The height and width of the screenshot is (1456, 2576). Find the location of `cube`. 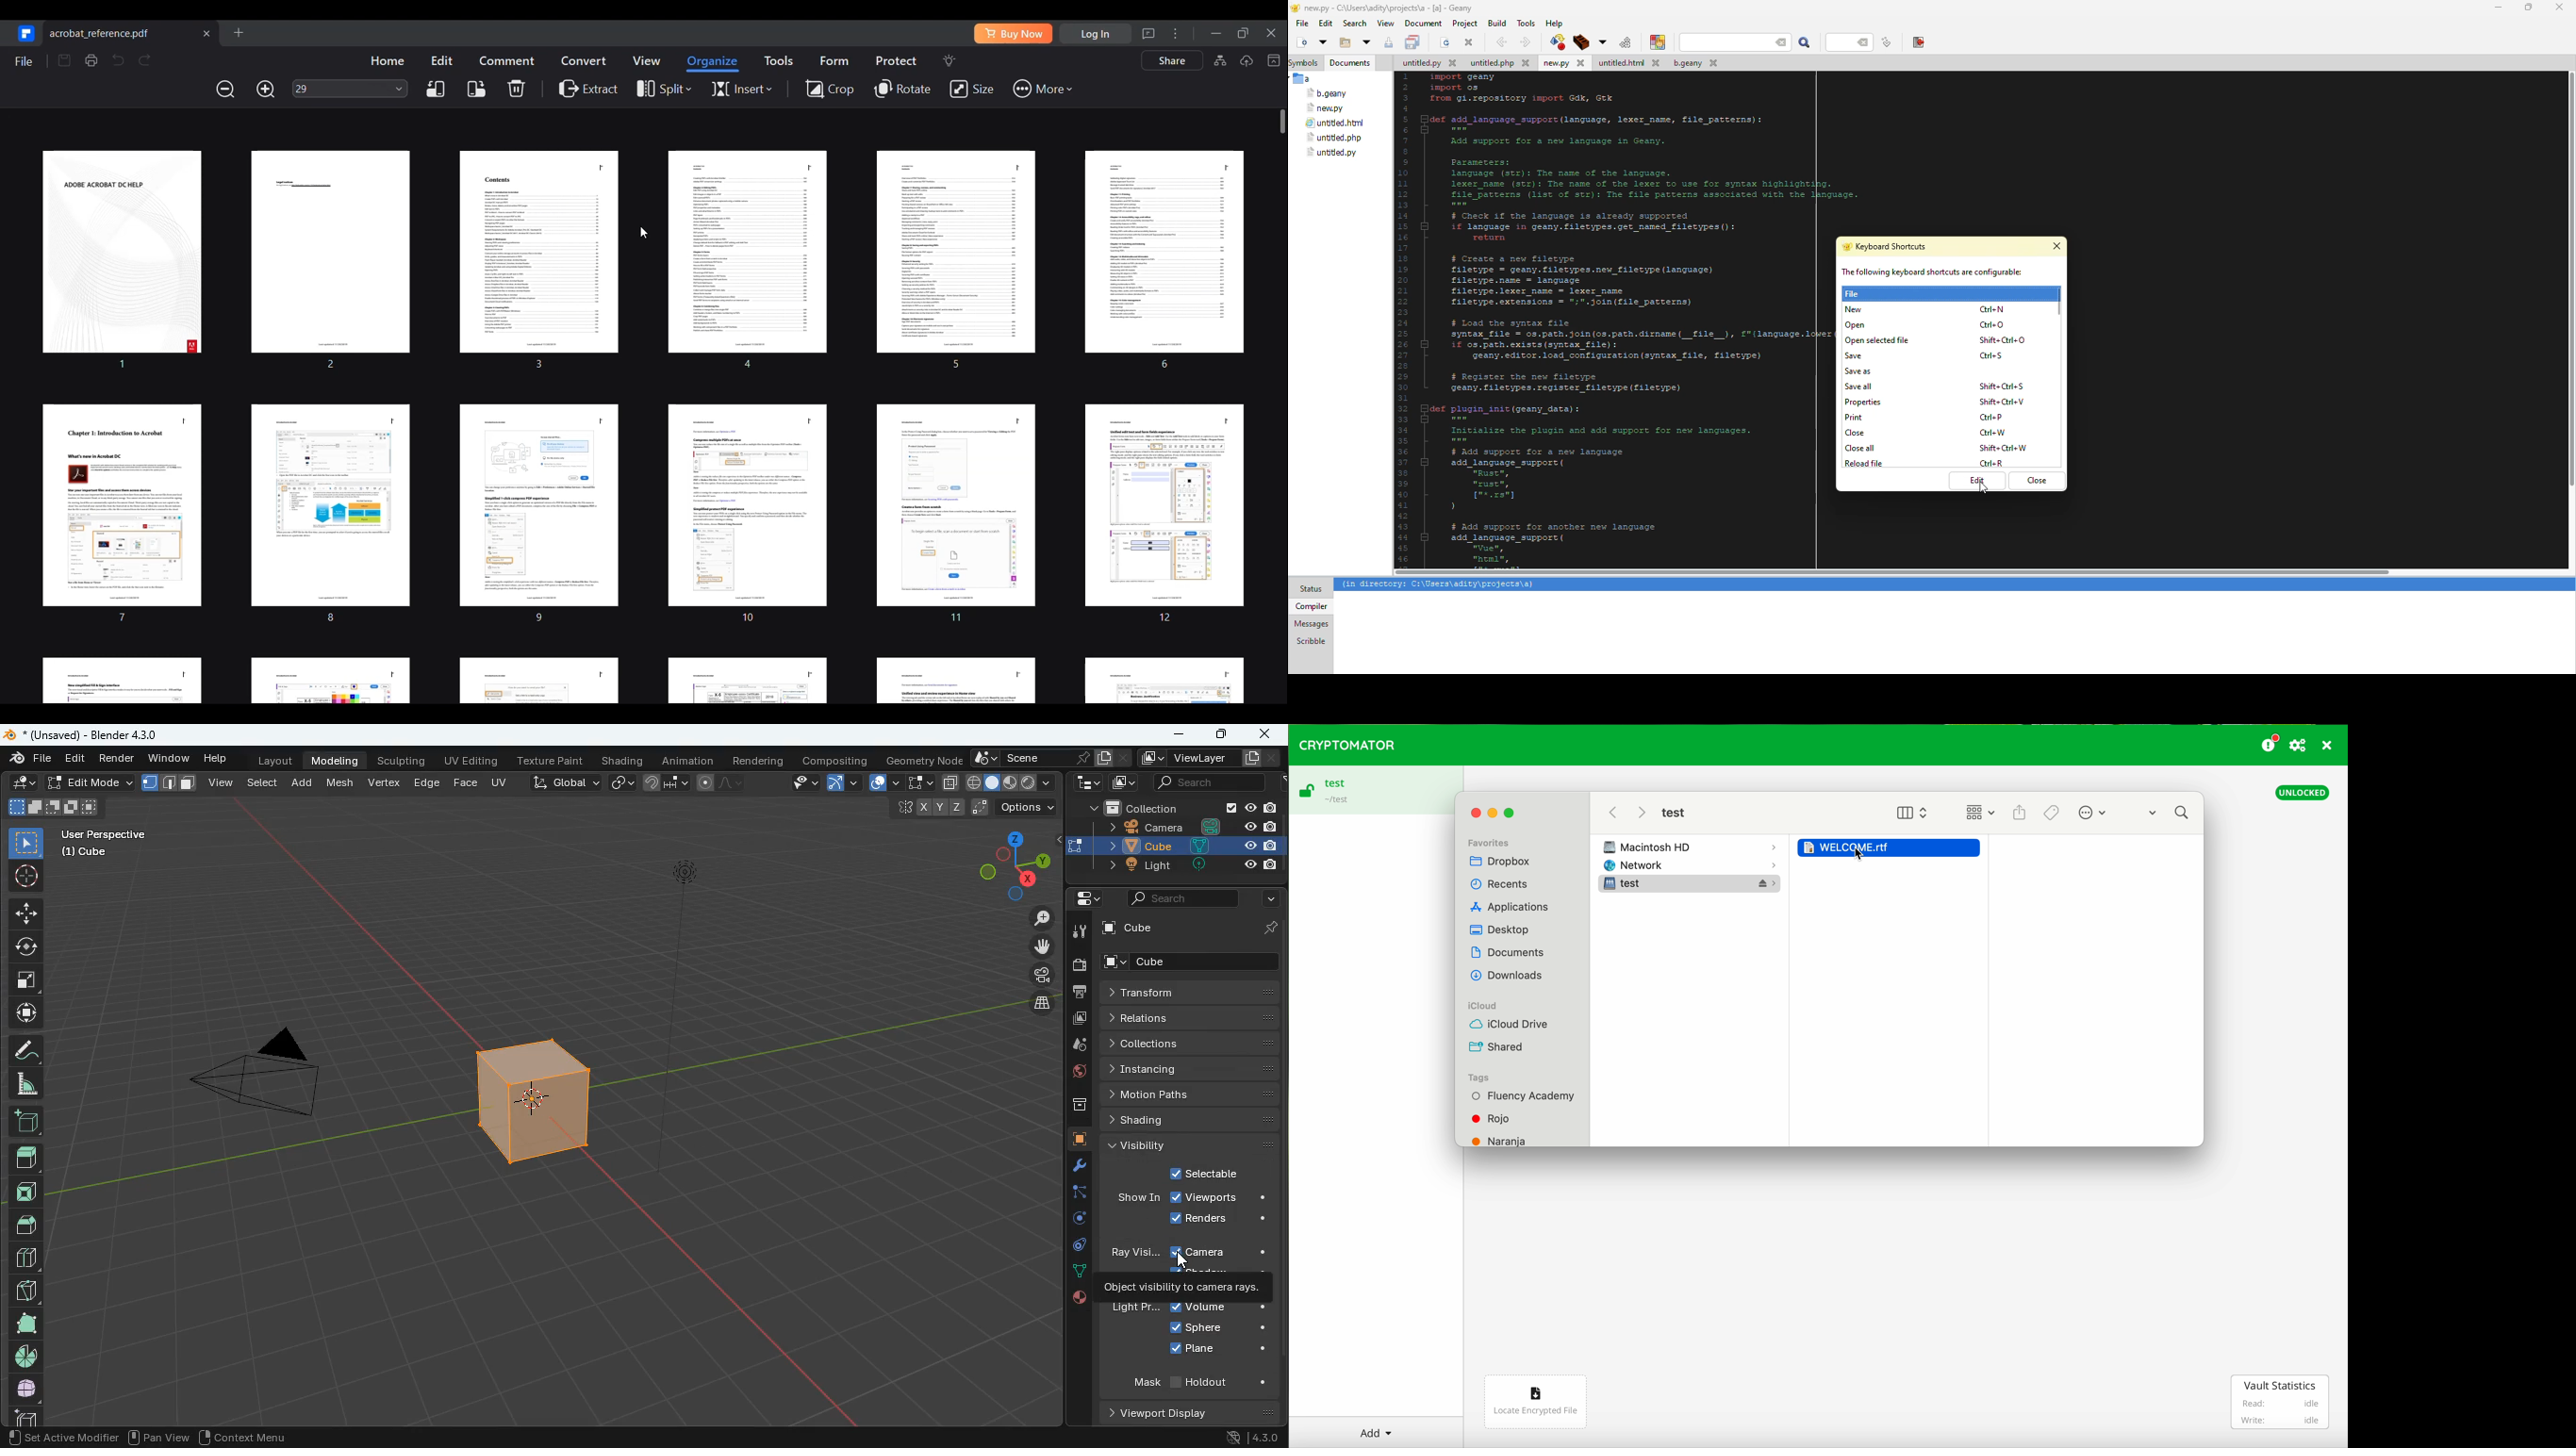

cube is located at coordinates (87, 853).